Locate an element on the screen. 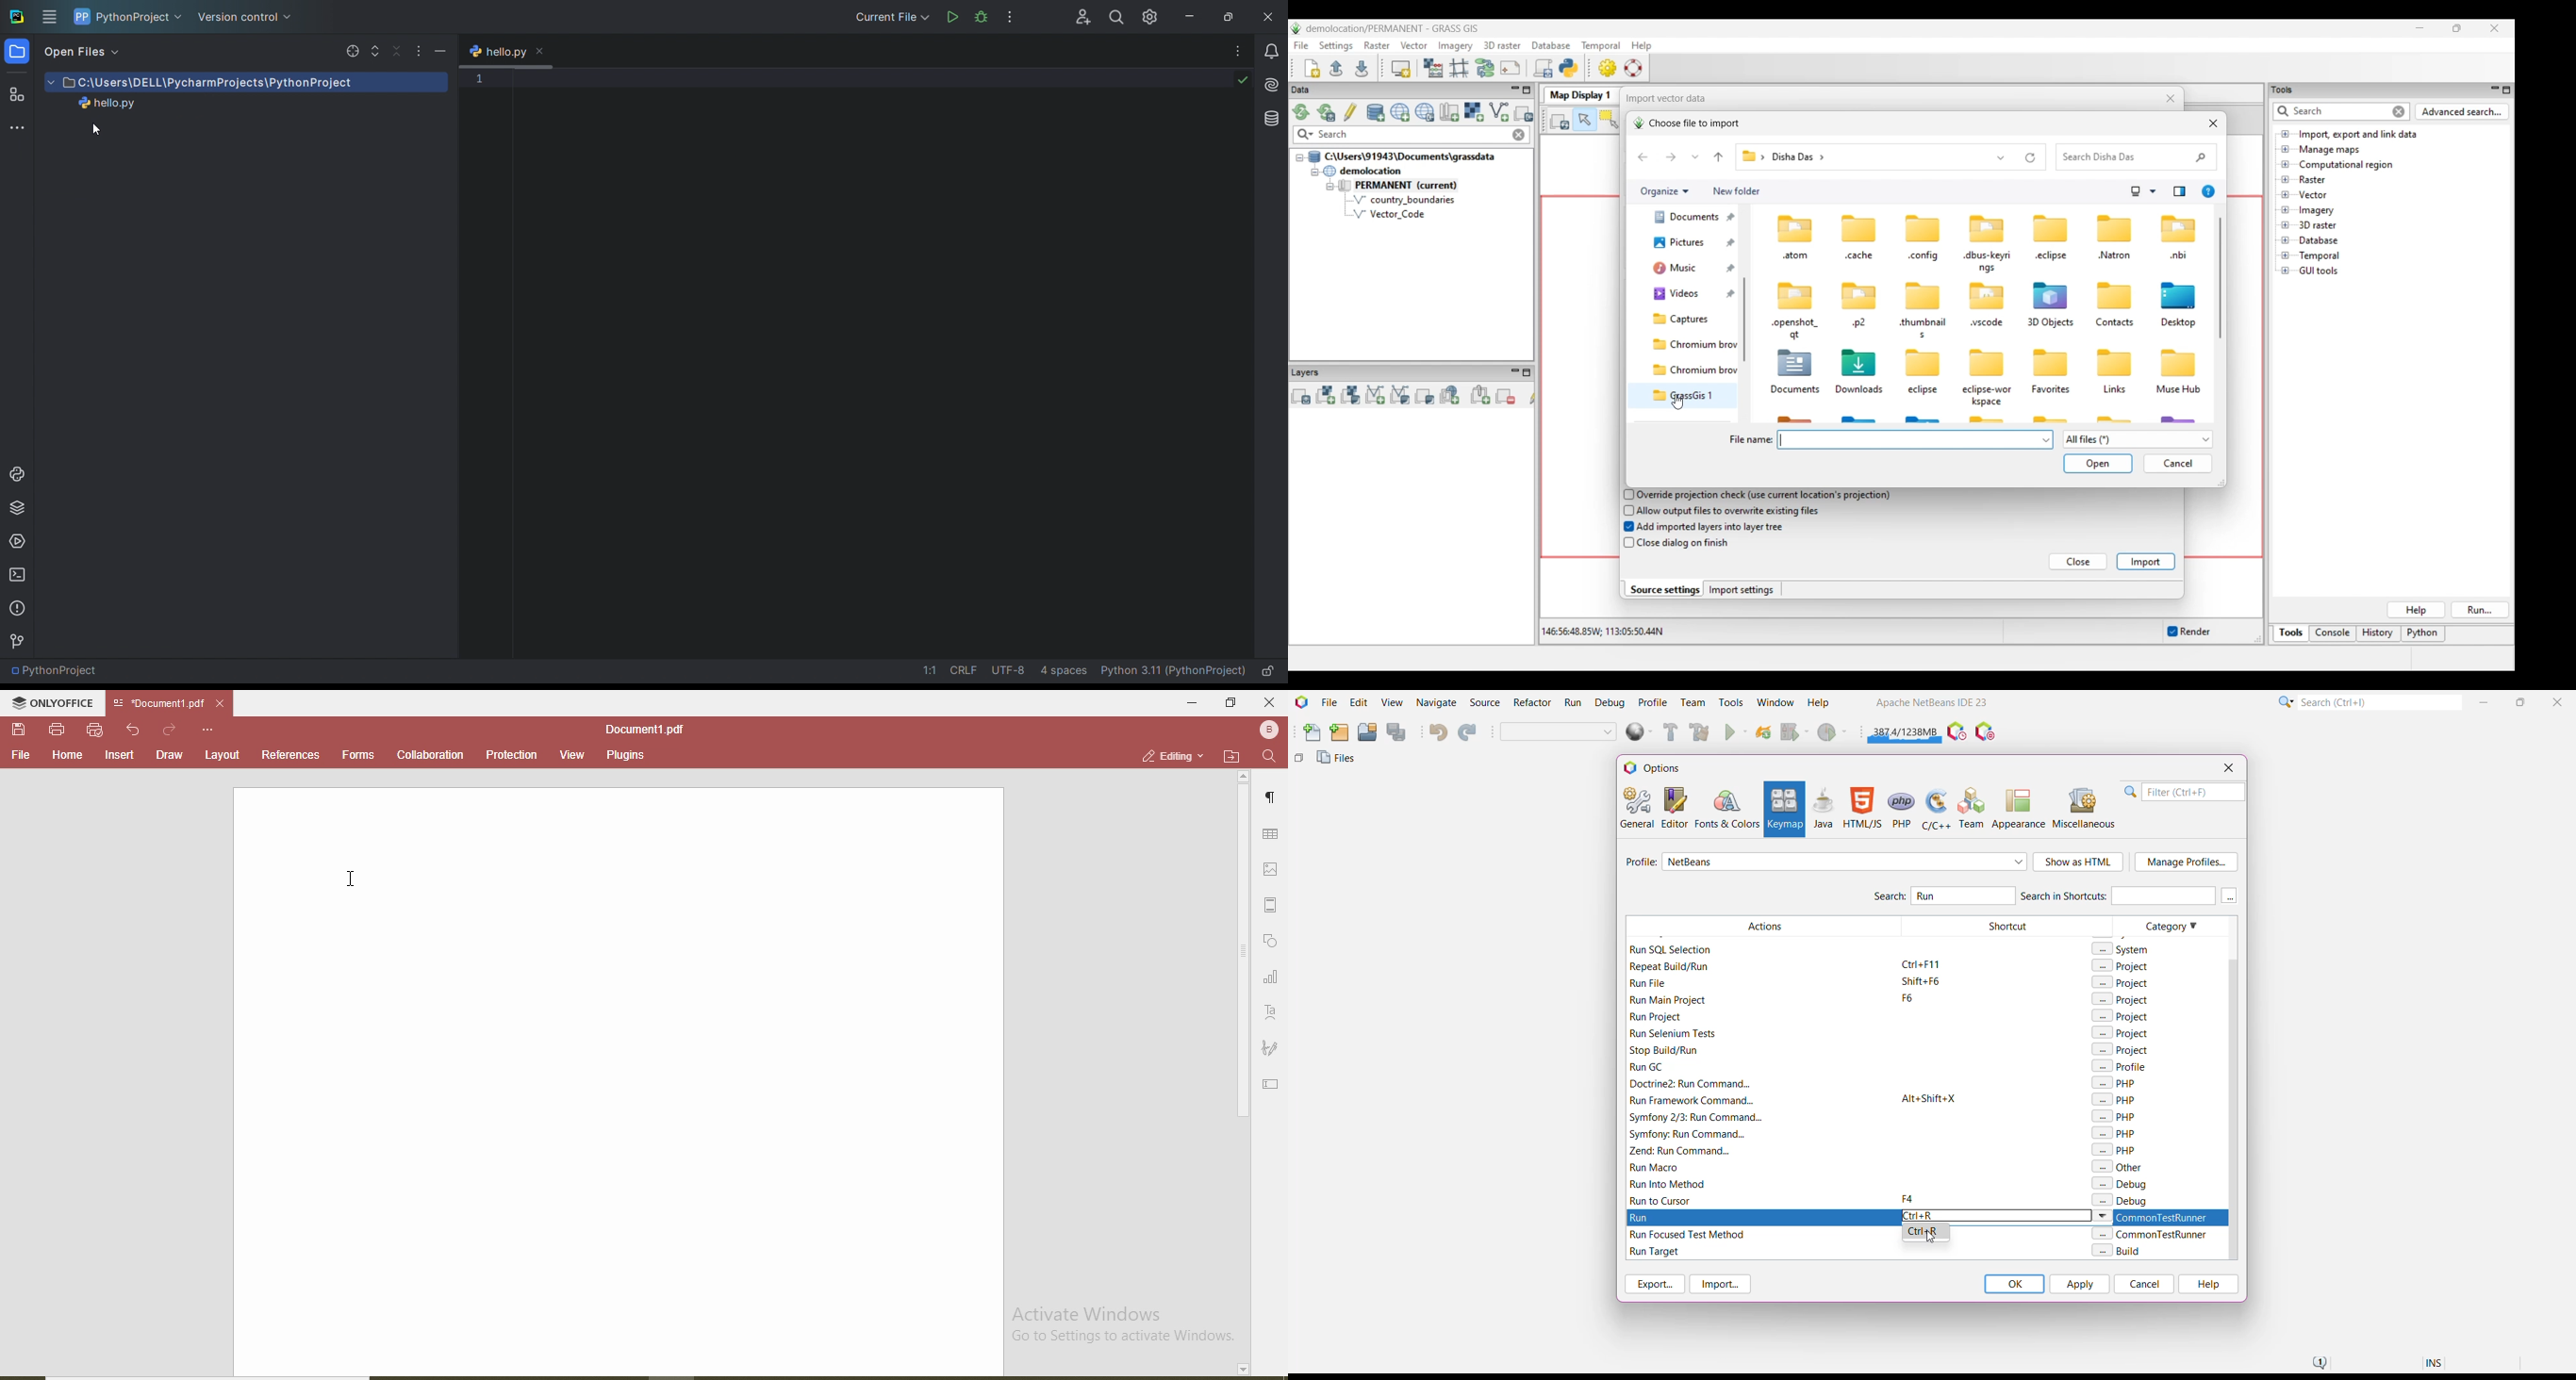 The height and width of the screenshot is (1400, 2576). debug  is located at coordinates (981, 17).